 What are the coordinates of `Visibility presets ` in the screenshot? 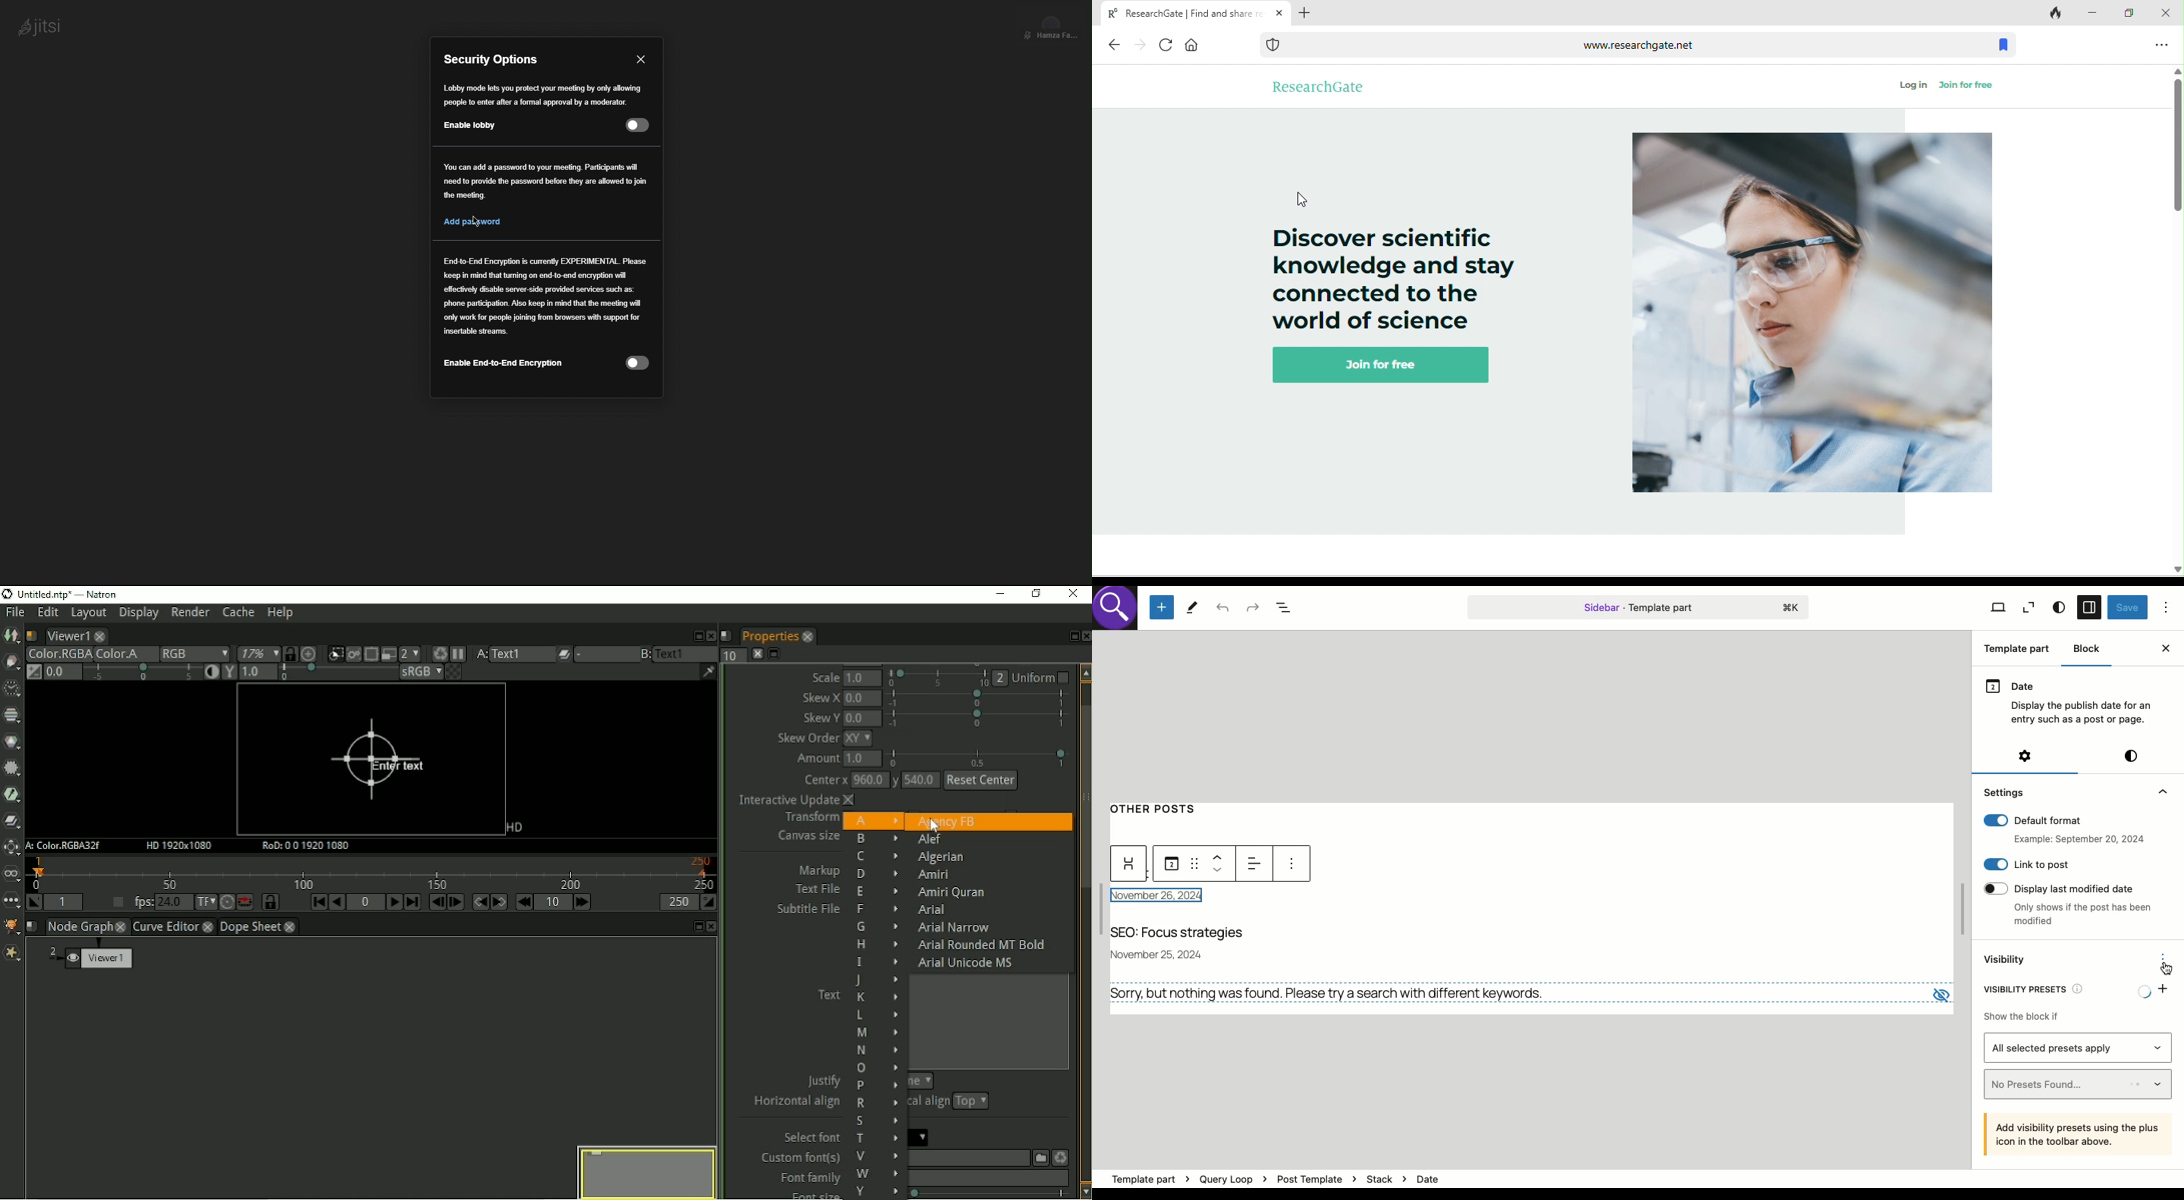 It's located at (2038, 987).